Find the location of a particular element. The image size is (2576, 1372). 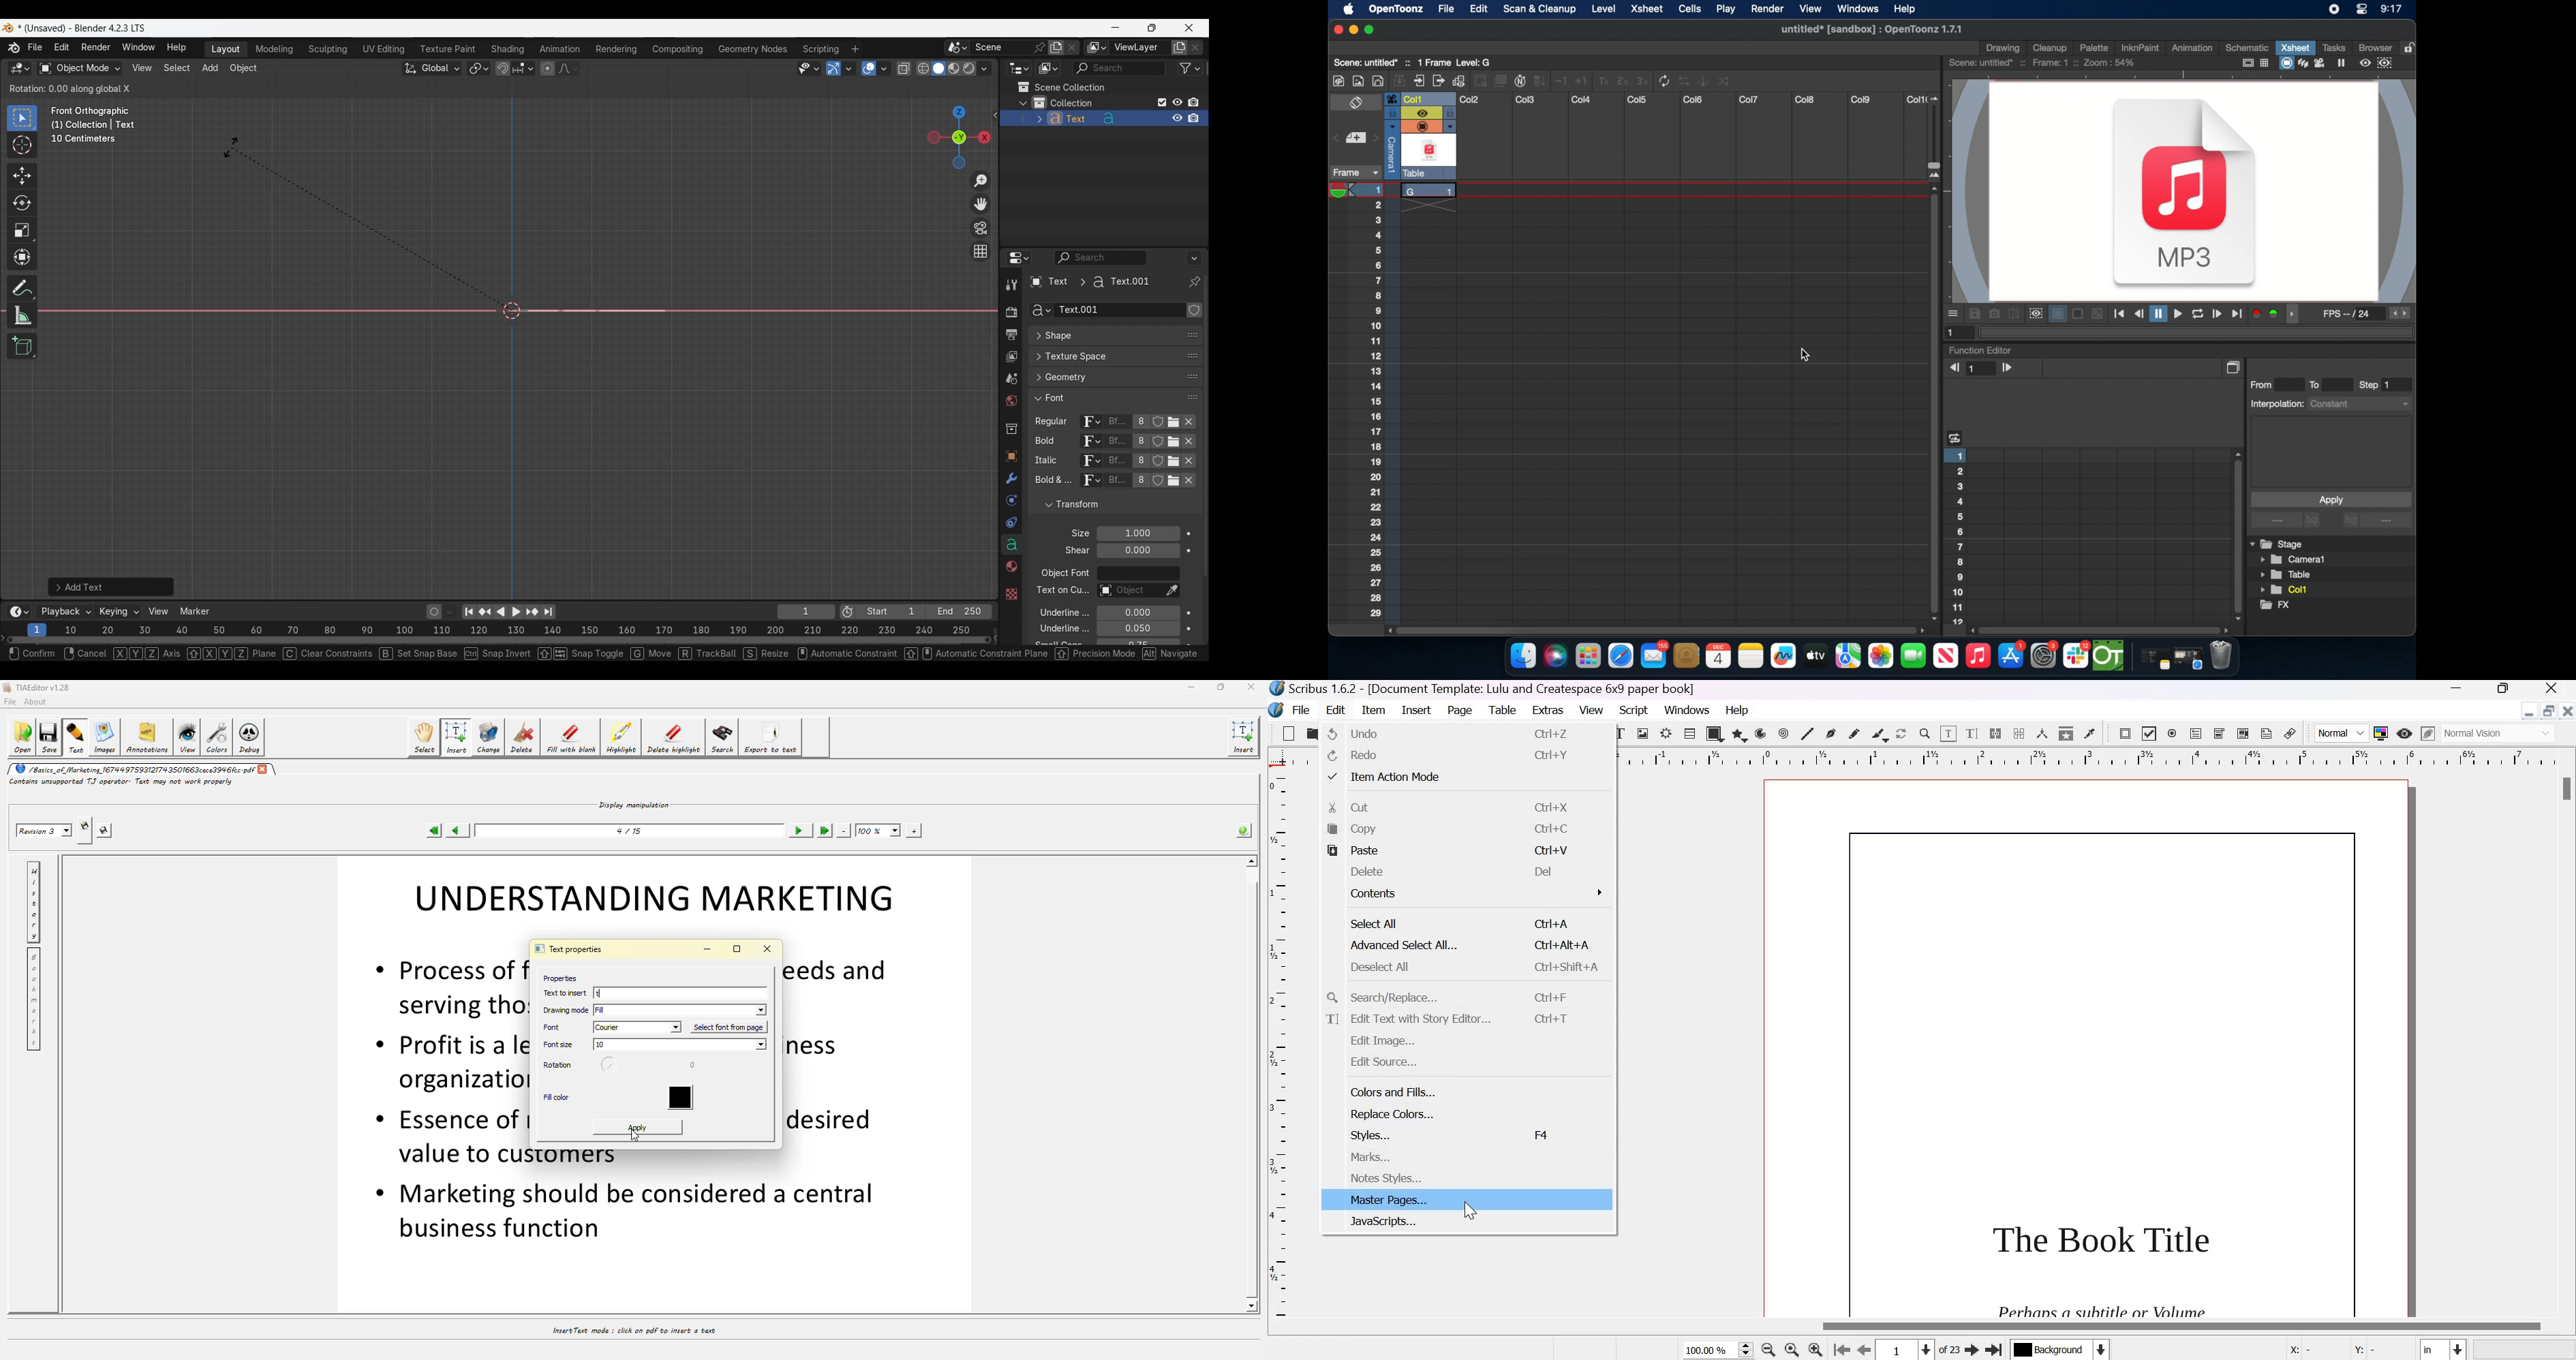

Current frame, highlighted is located at coordinates (38, 628).